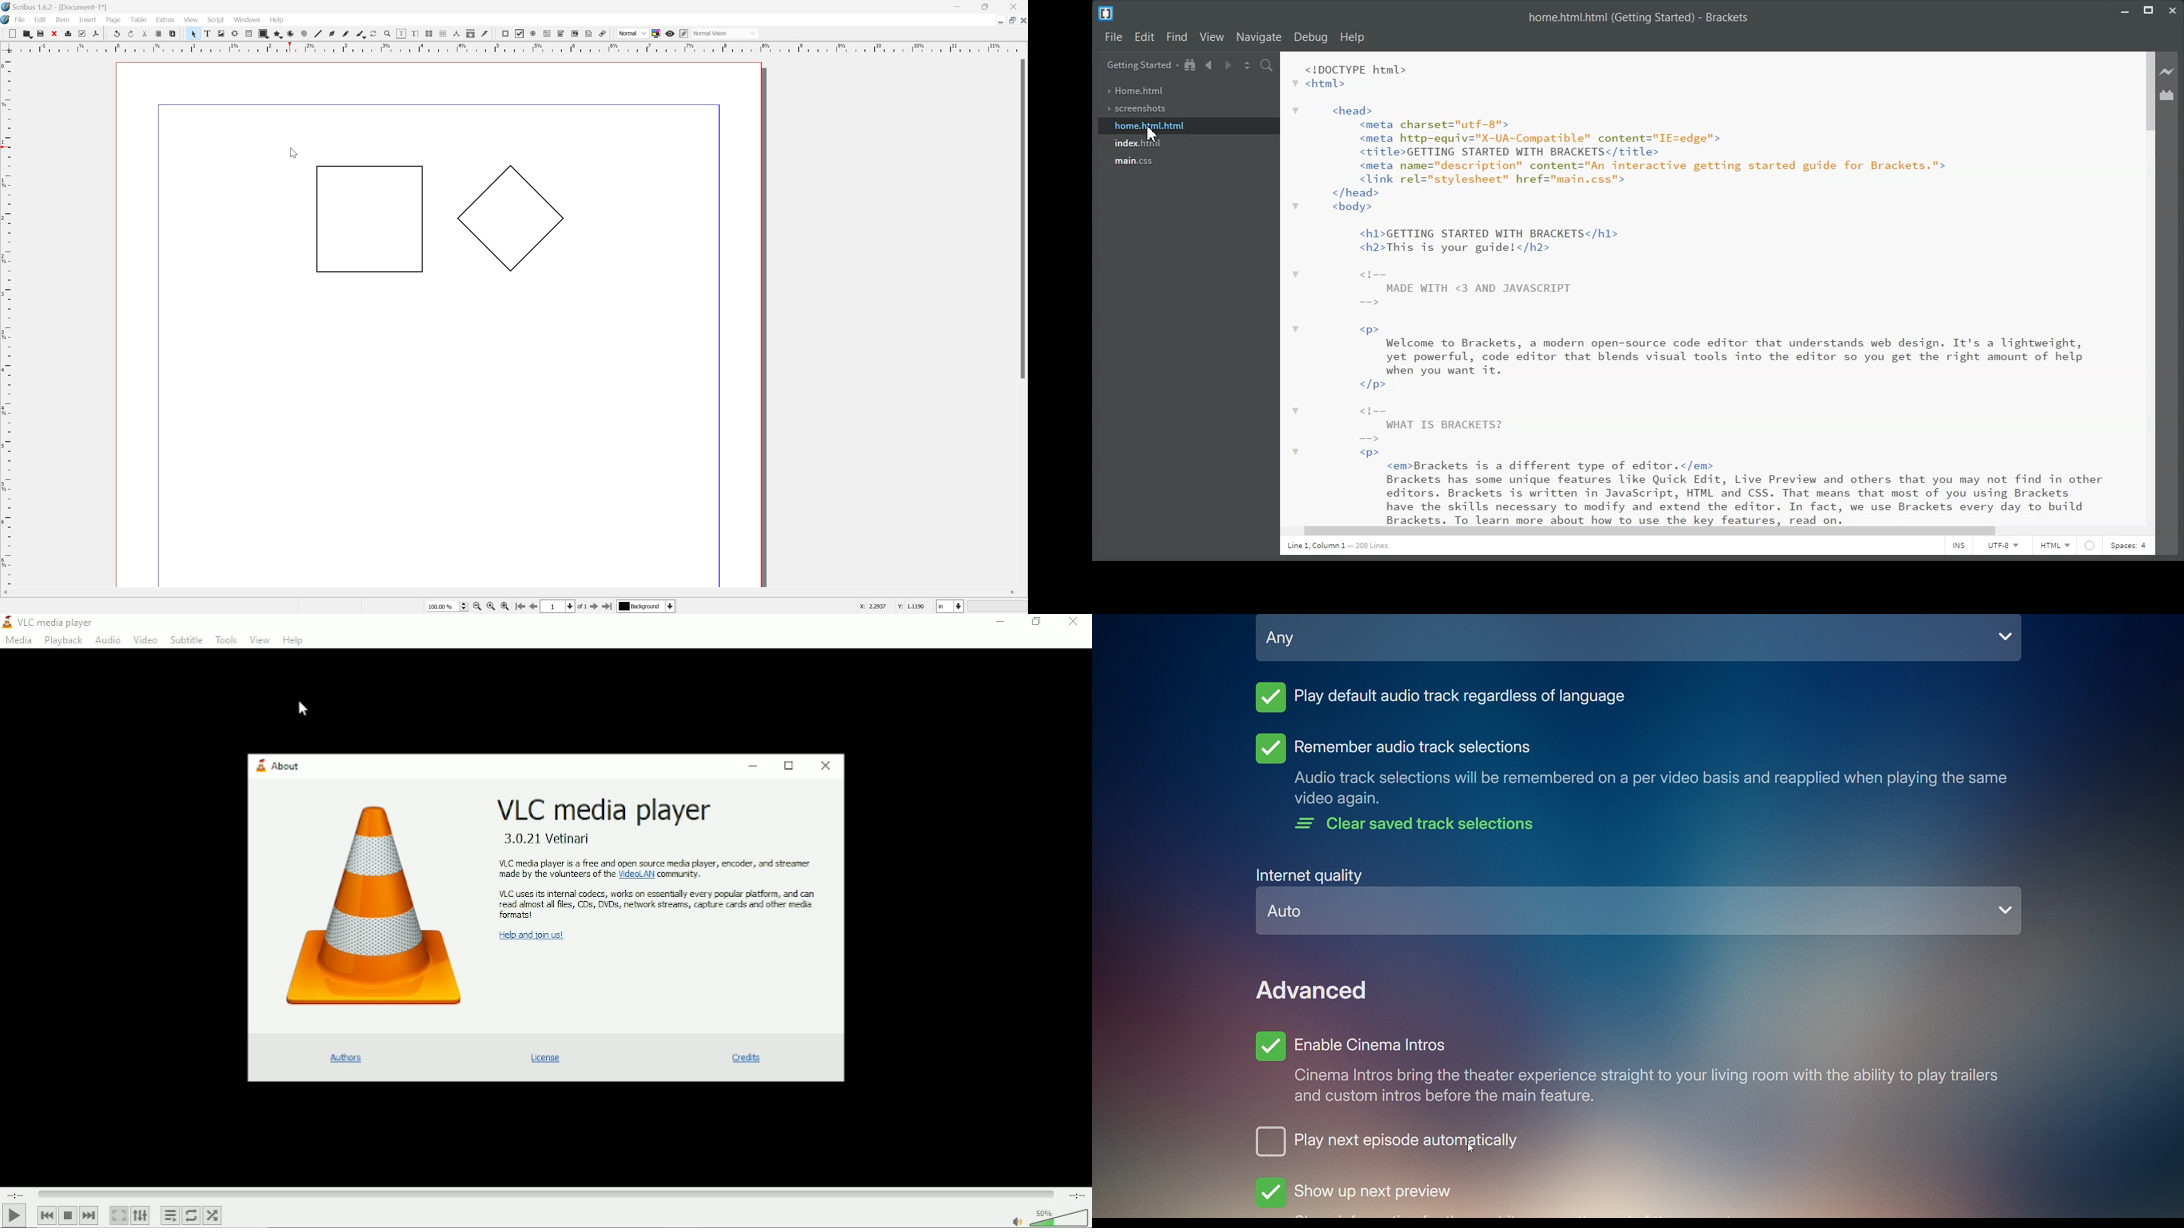 The image size is (2184, 1232). What do you see at coordinates (400, 33) in the screenshot?
I see `edit contents of frame` at bounding box center [400, 33].